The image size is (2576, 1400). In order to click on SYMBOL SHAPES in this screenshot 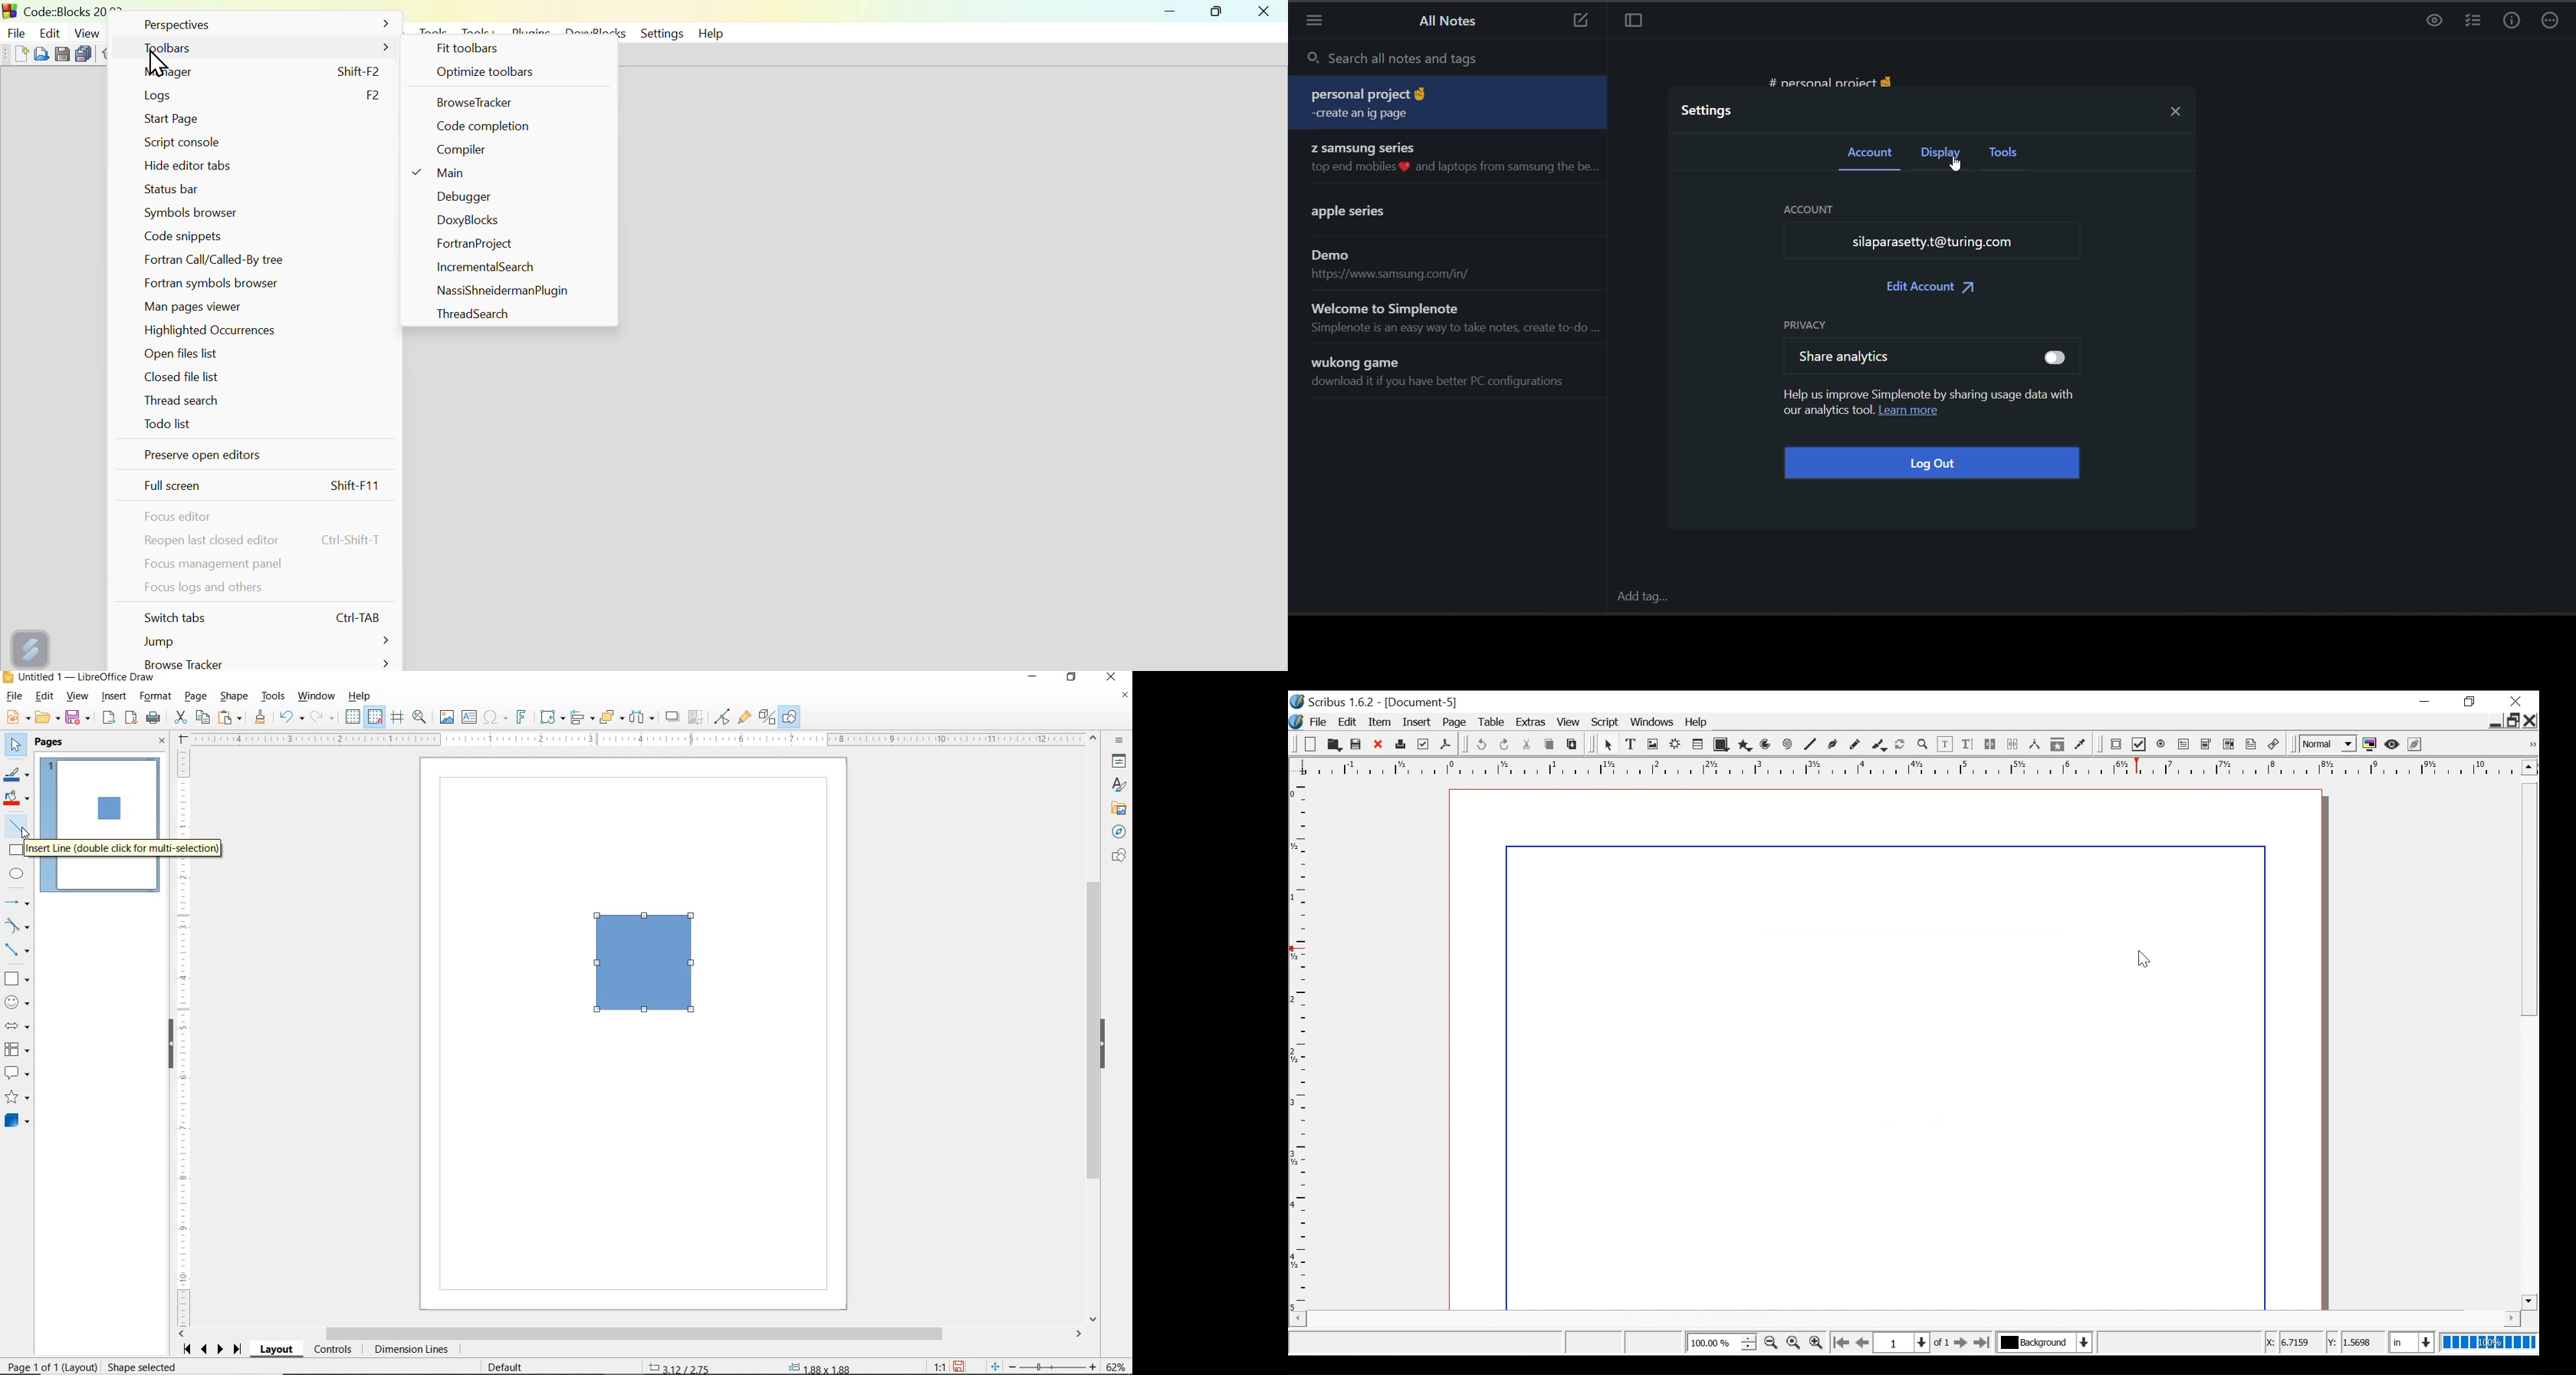, I will do `click(18, 1001)`.